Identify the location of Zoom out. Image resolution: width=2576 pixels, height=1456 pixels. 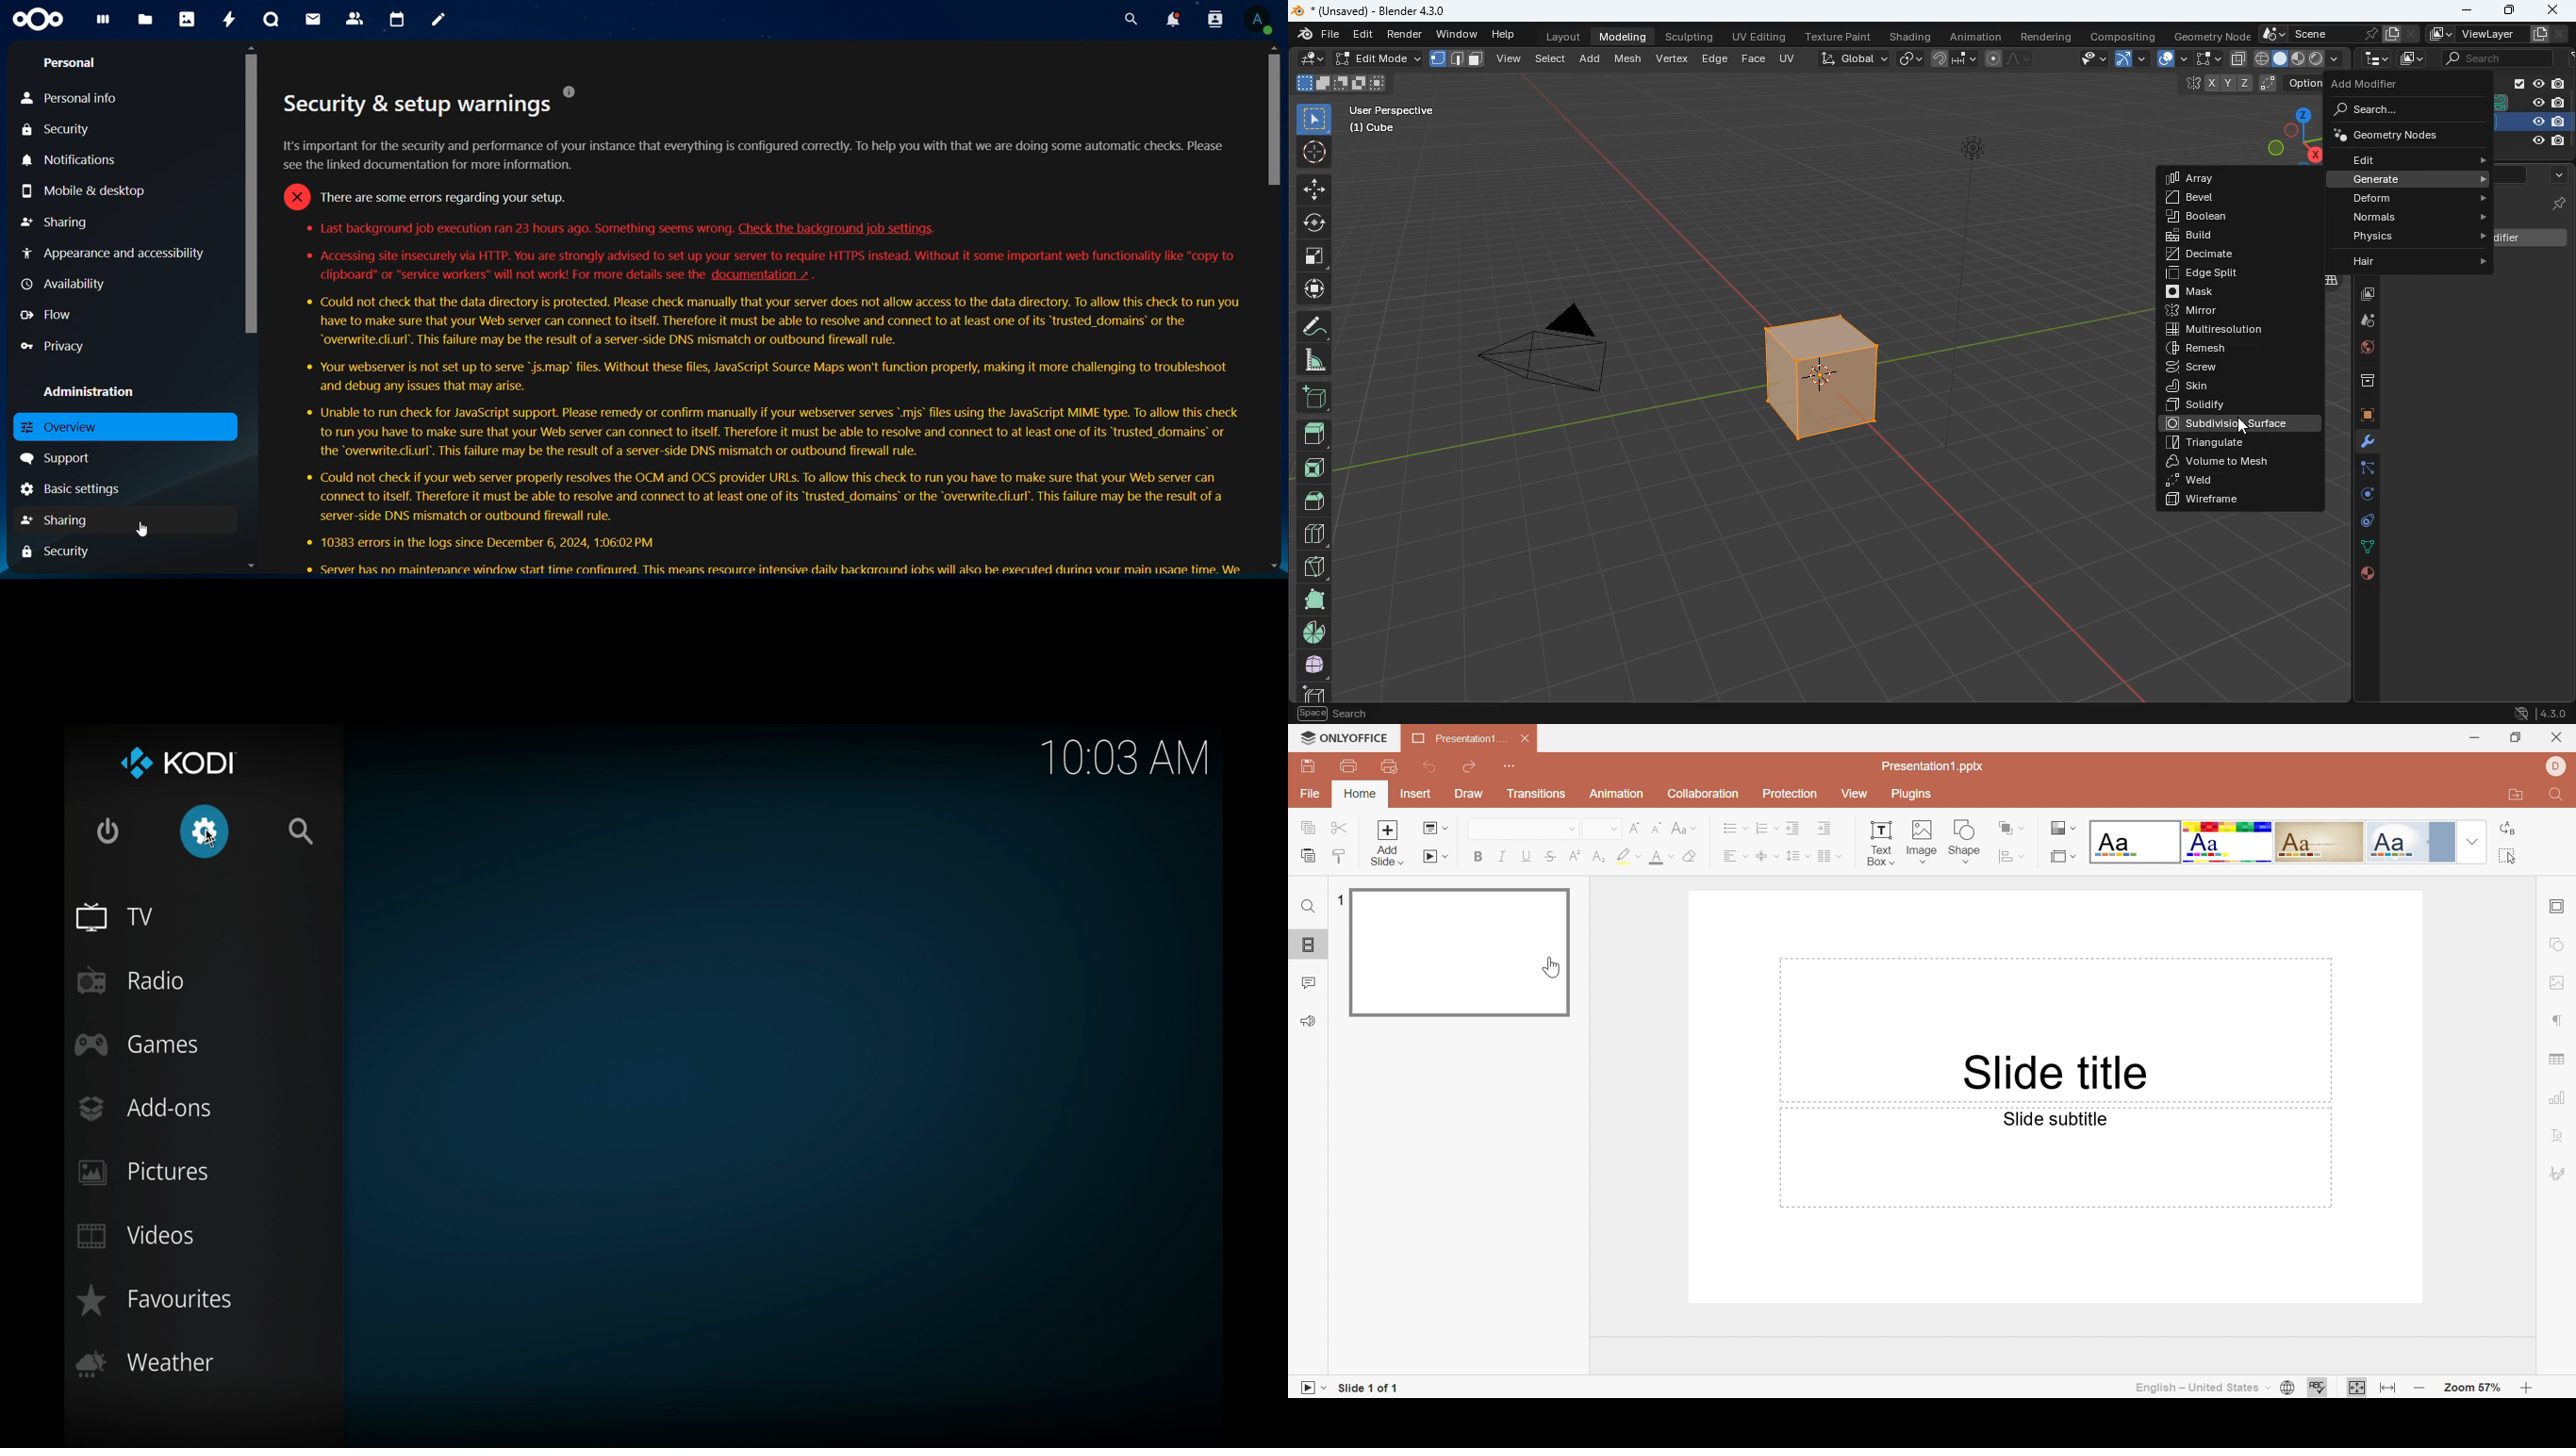
(2421, 1391).